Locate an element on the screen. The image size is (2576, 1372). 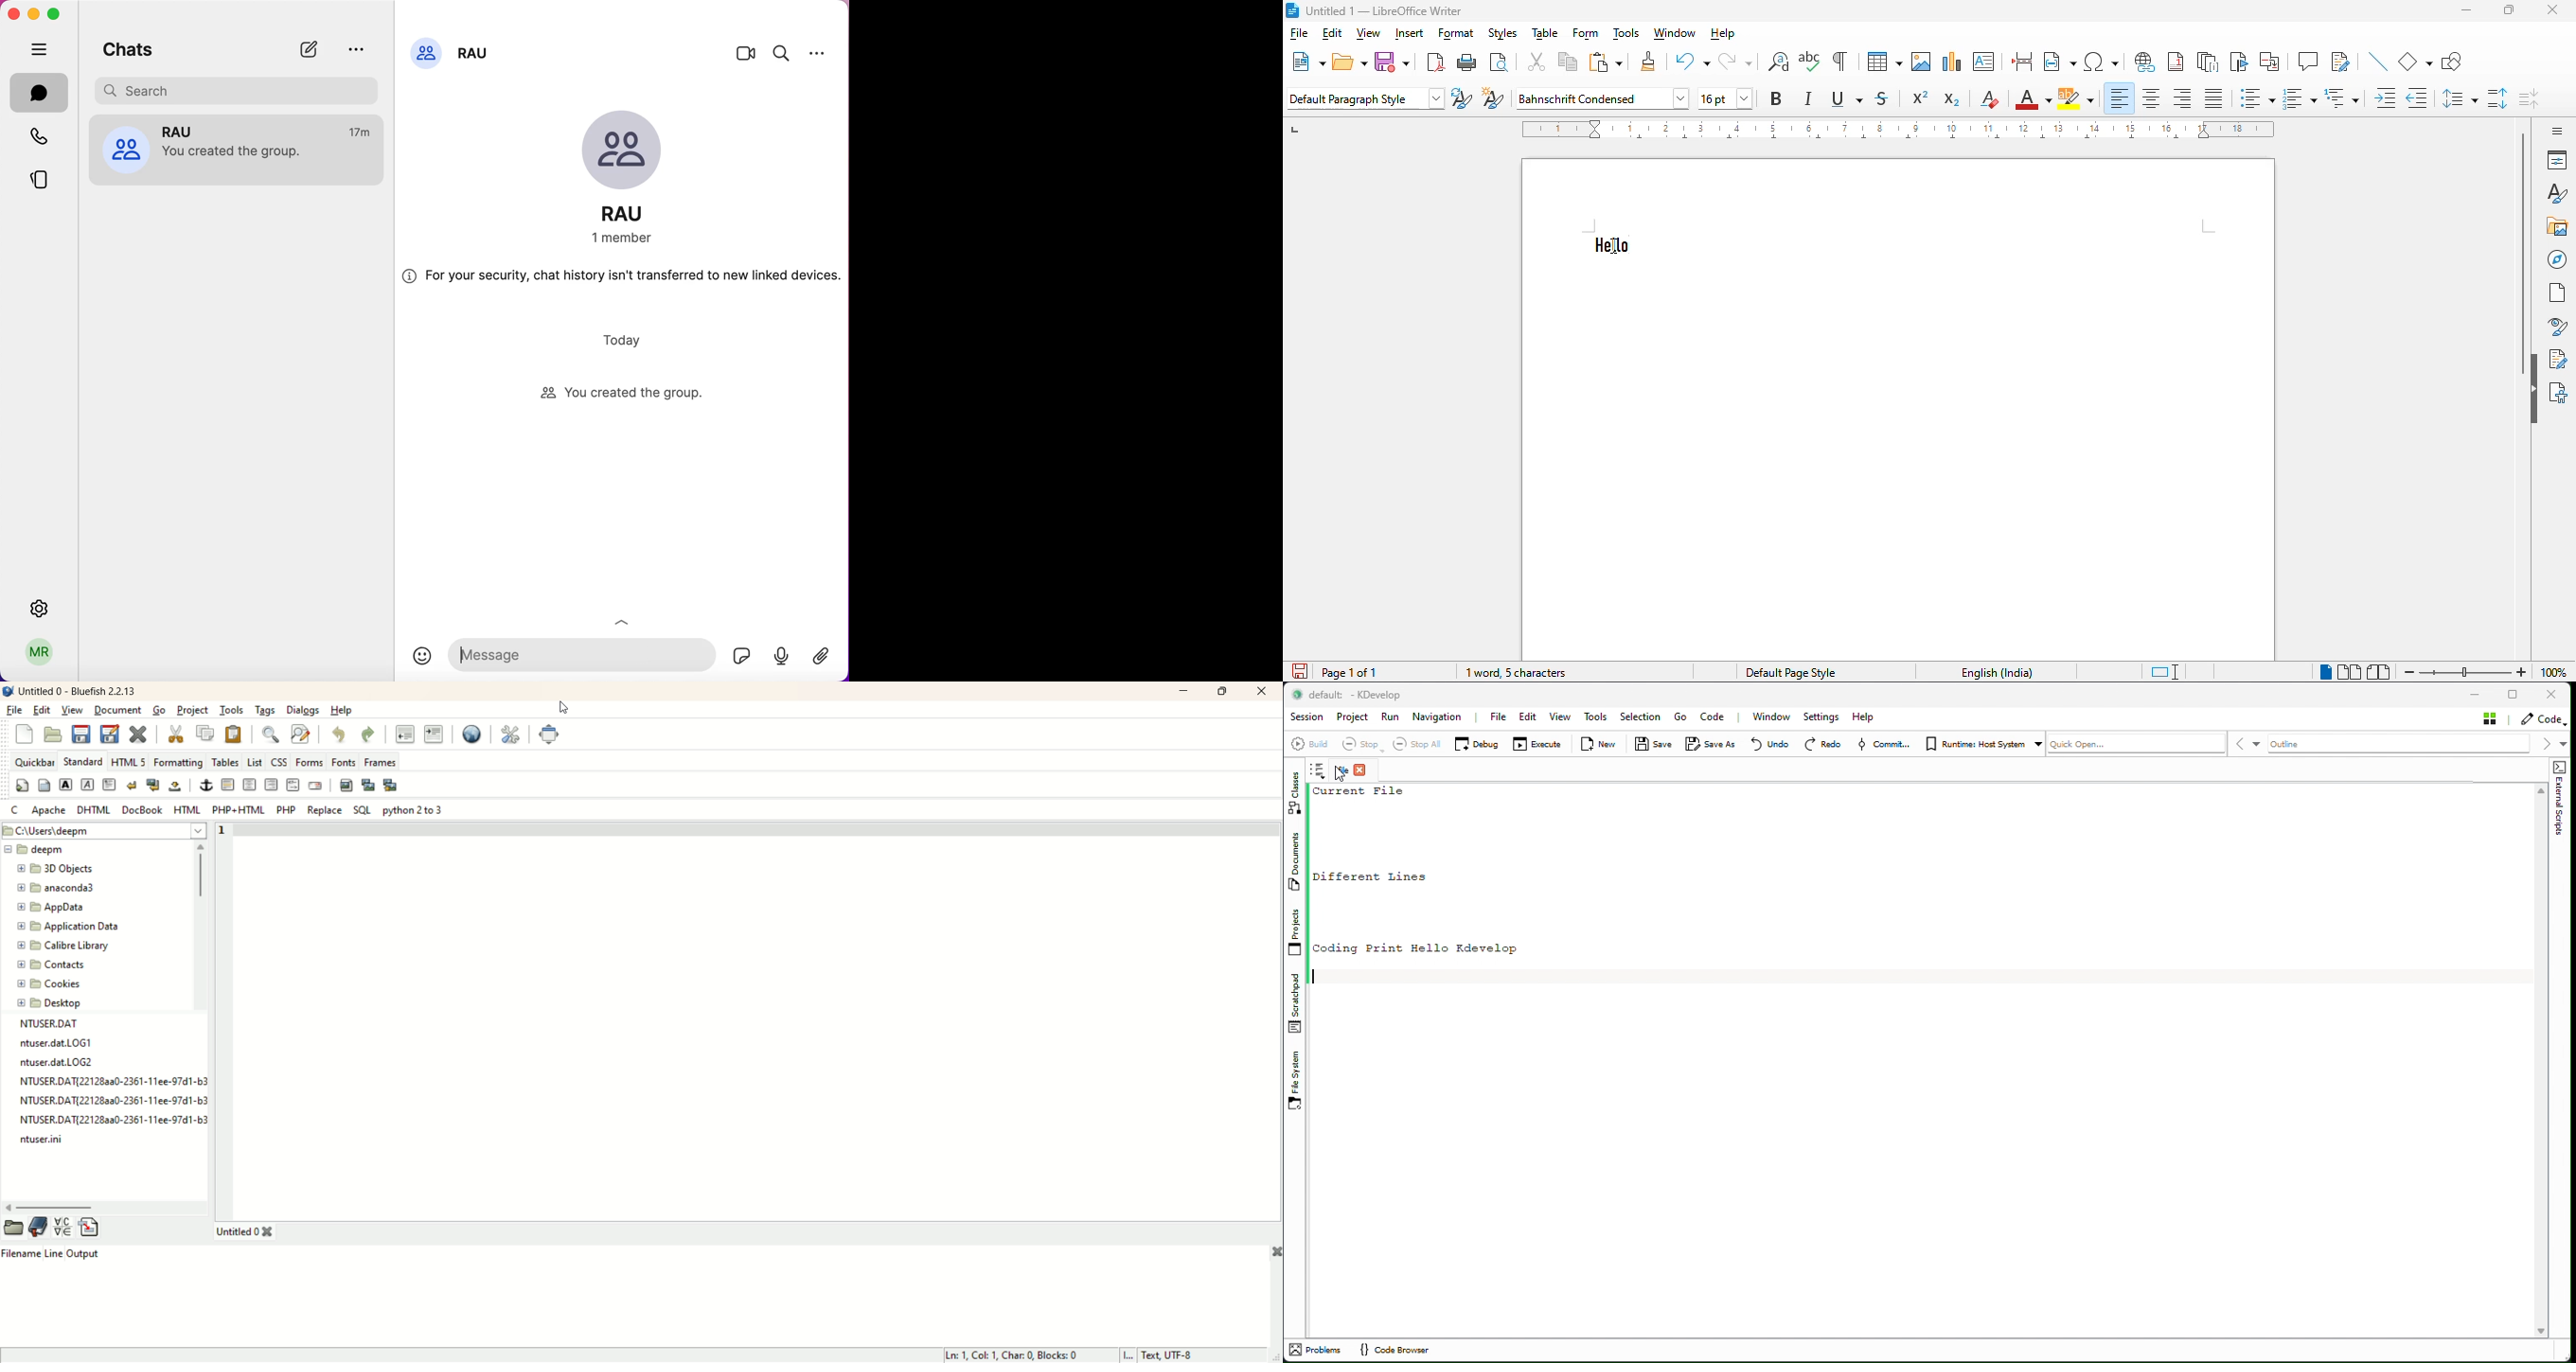
you created the group is located at coordinates (632, 394).